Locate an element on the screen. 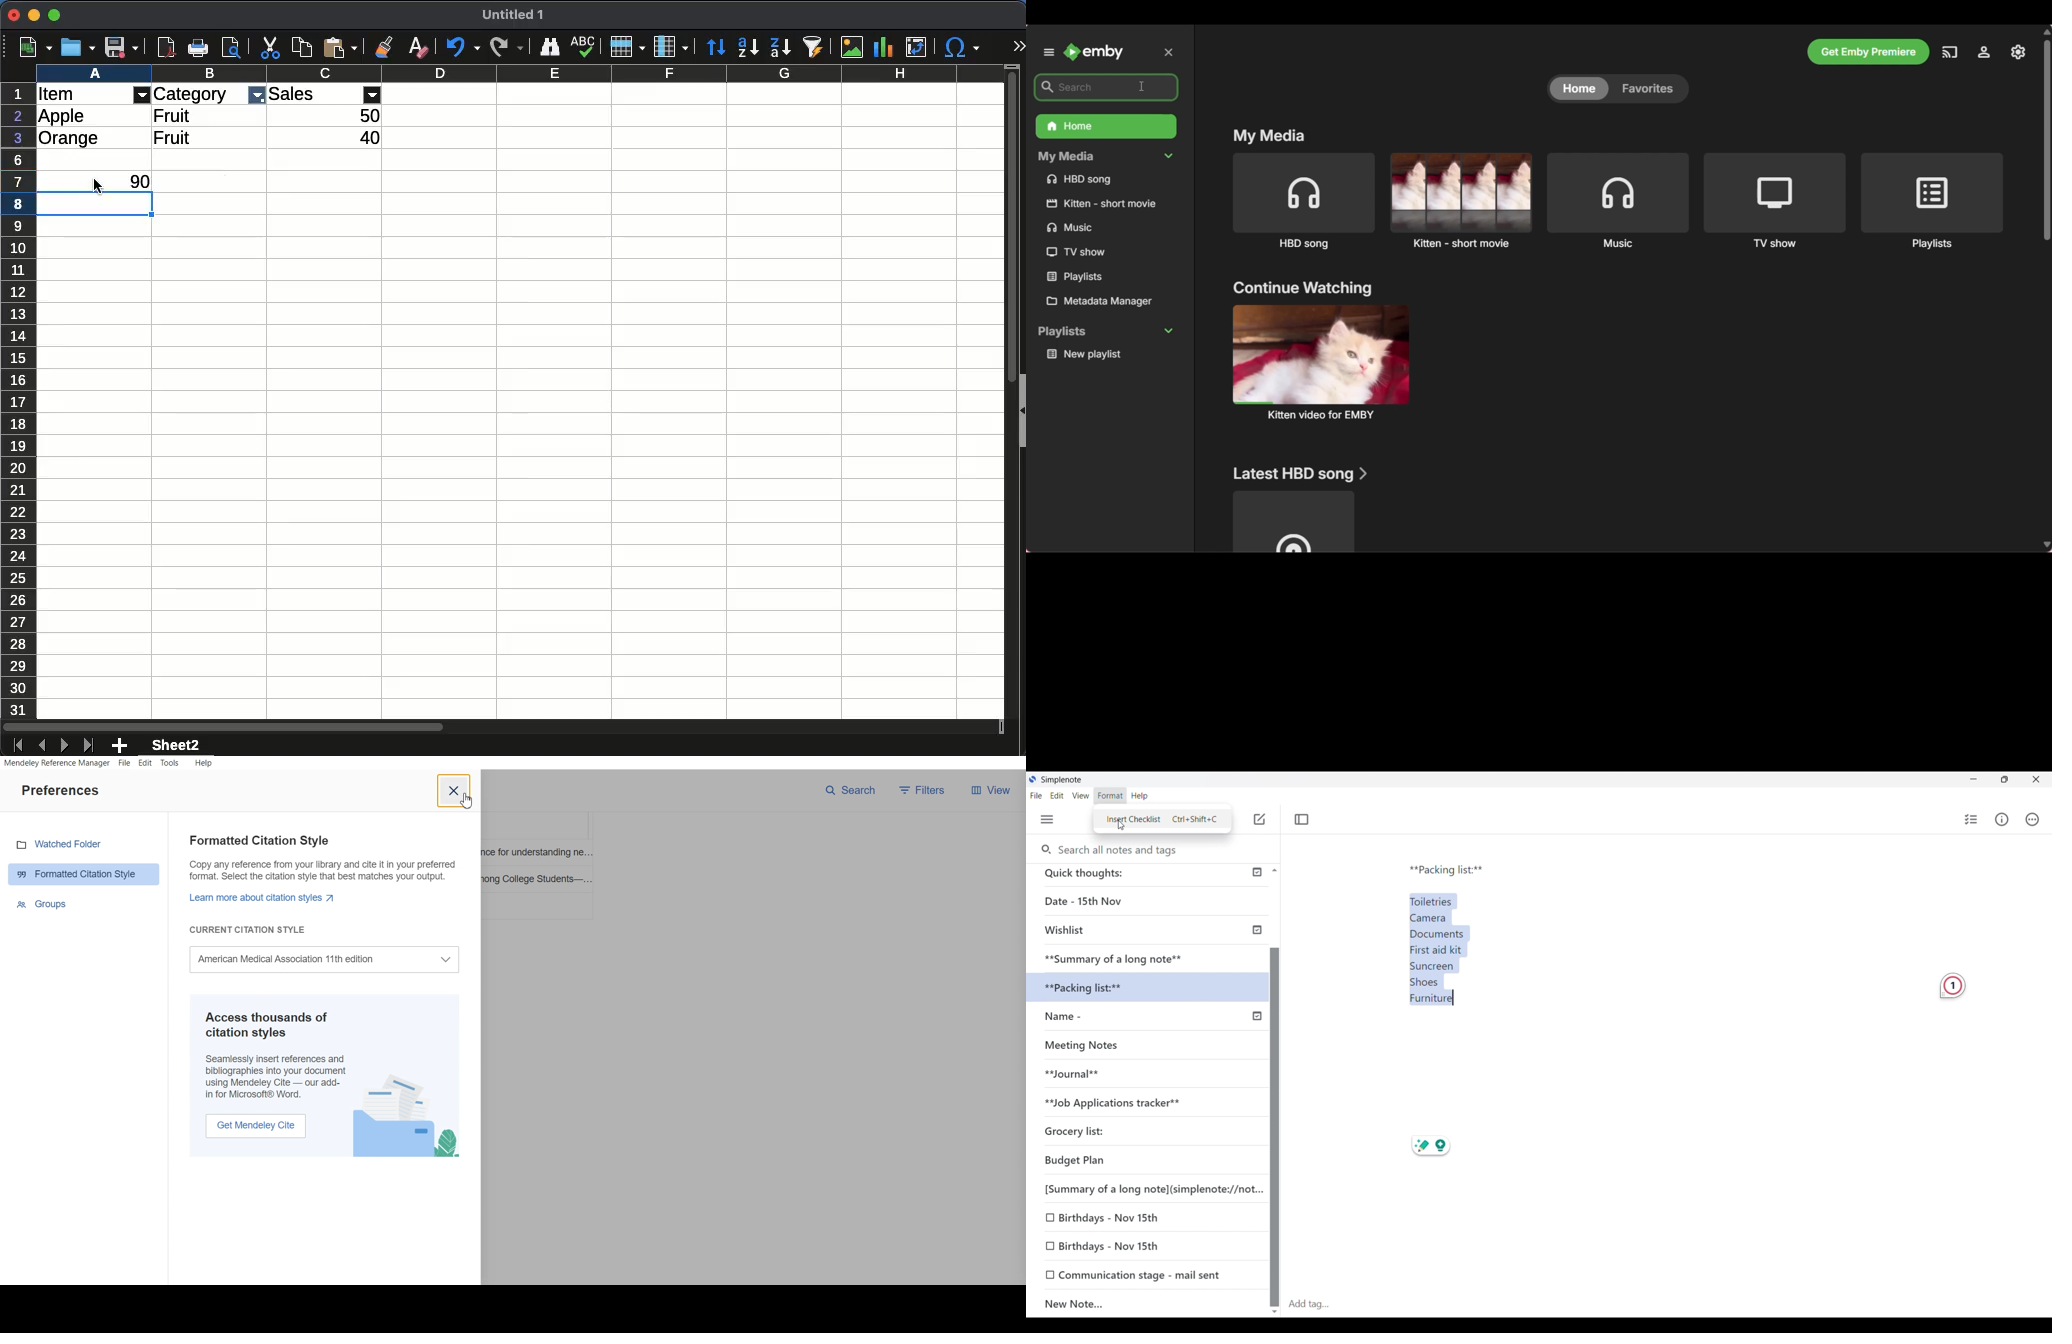 The image size is (2072, 1344). Cursor (enter) is located at coordinates (97, 187).